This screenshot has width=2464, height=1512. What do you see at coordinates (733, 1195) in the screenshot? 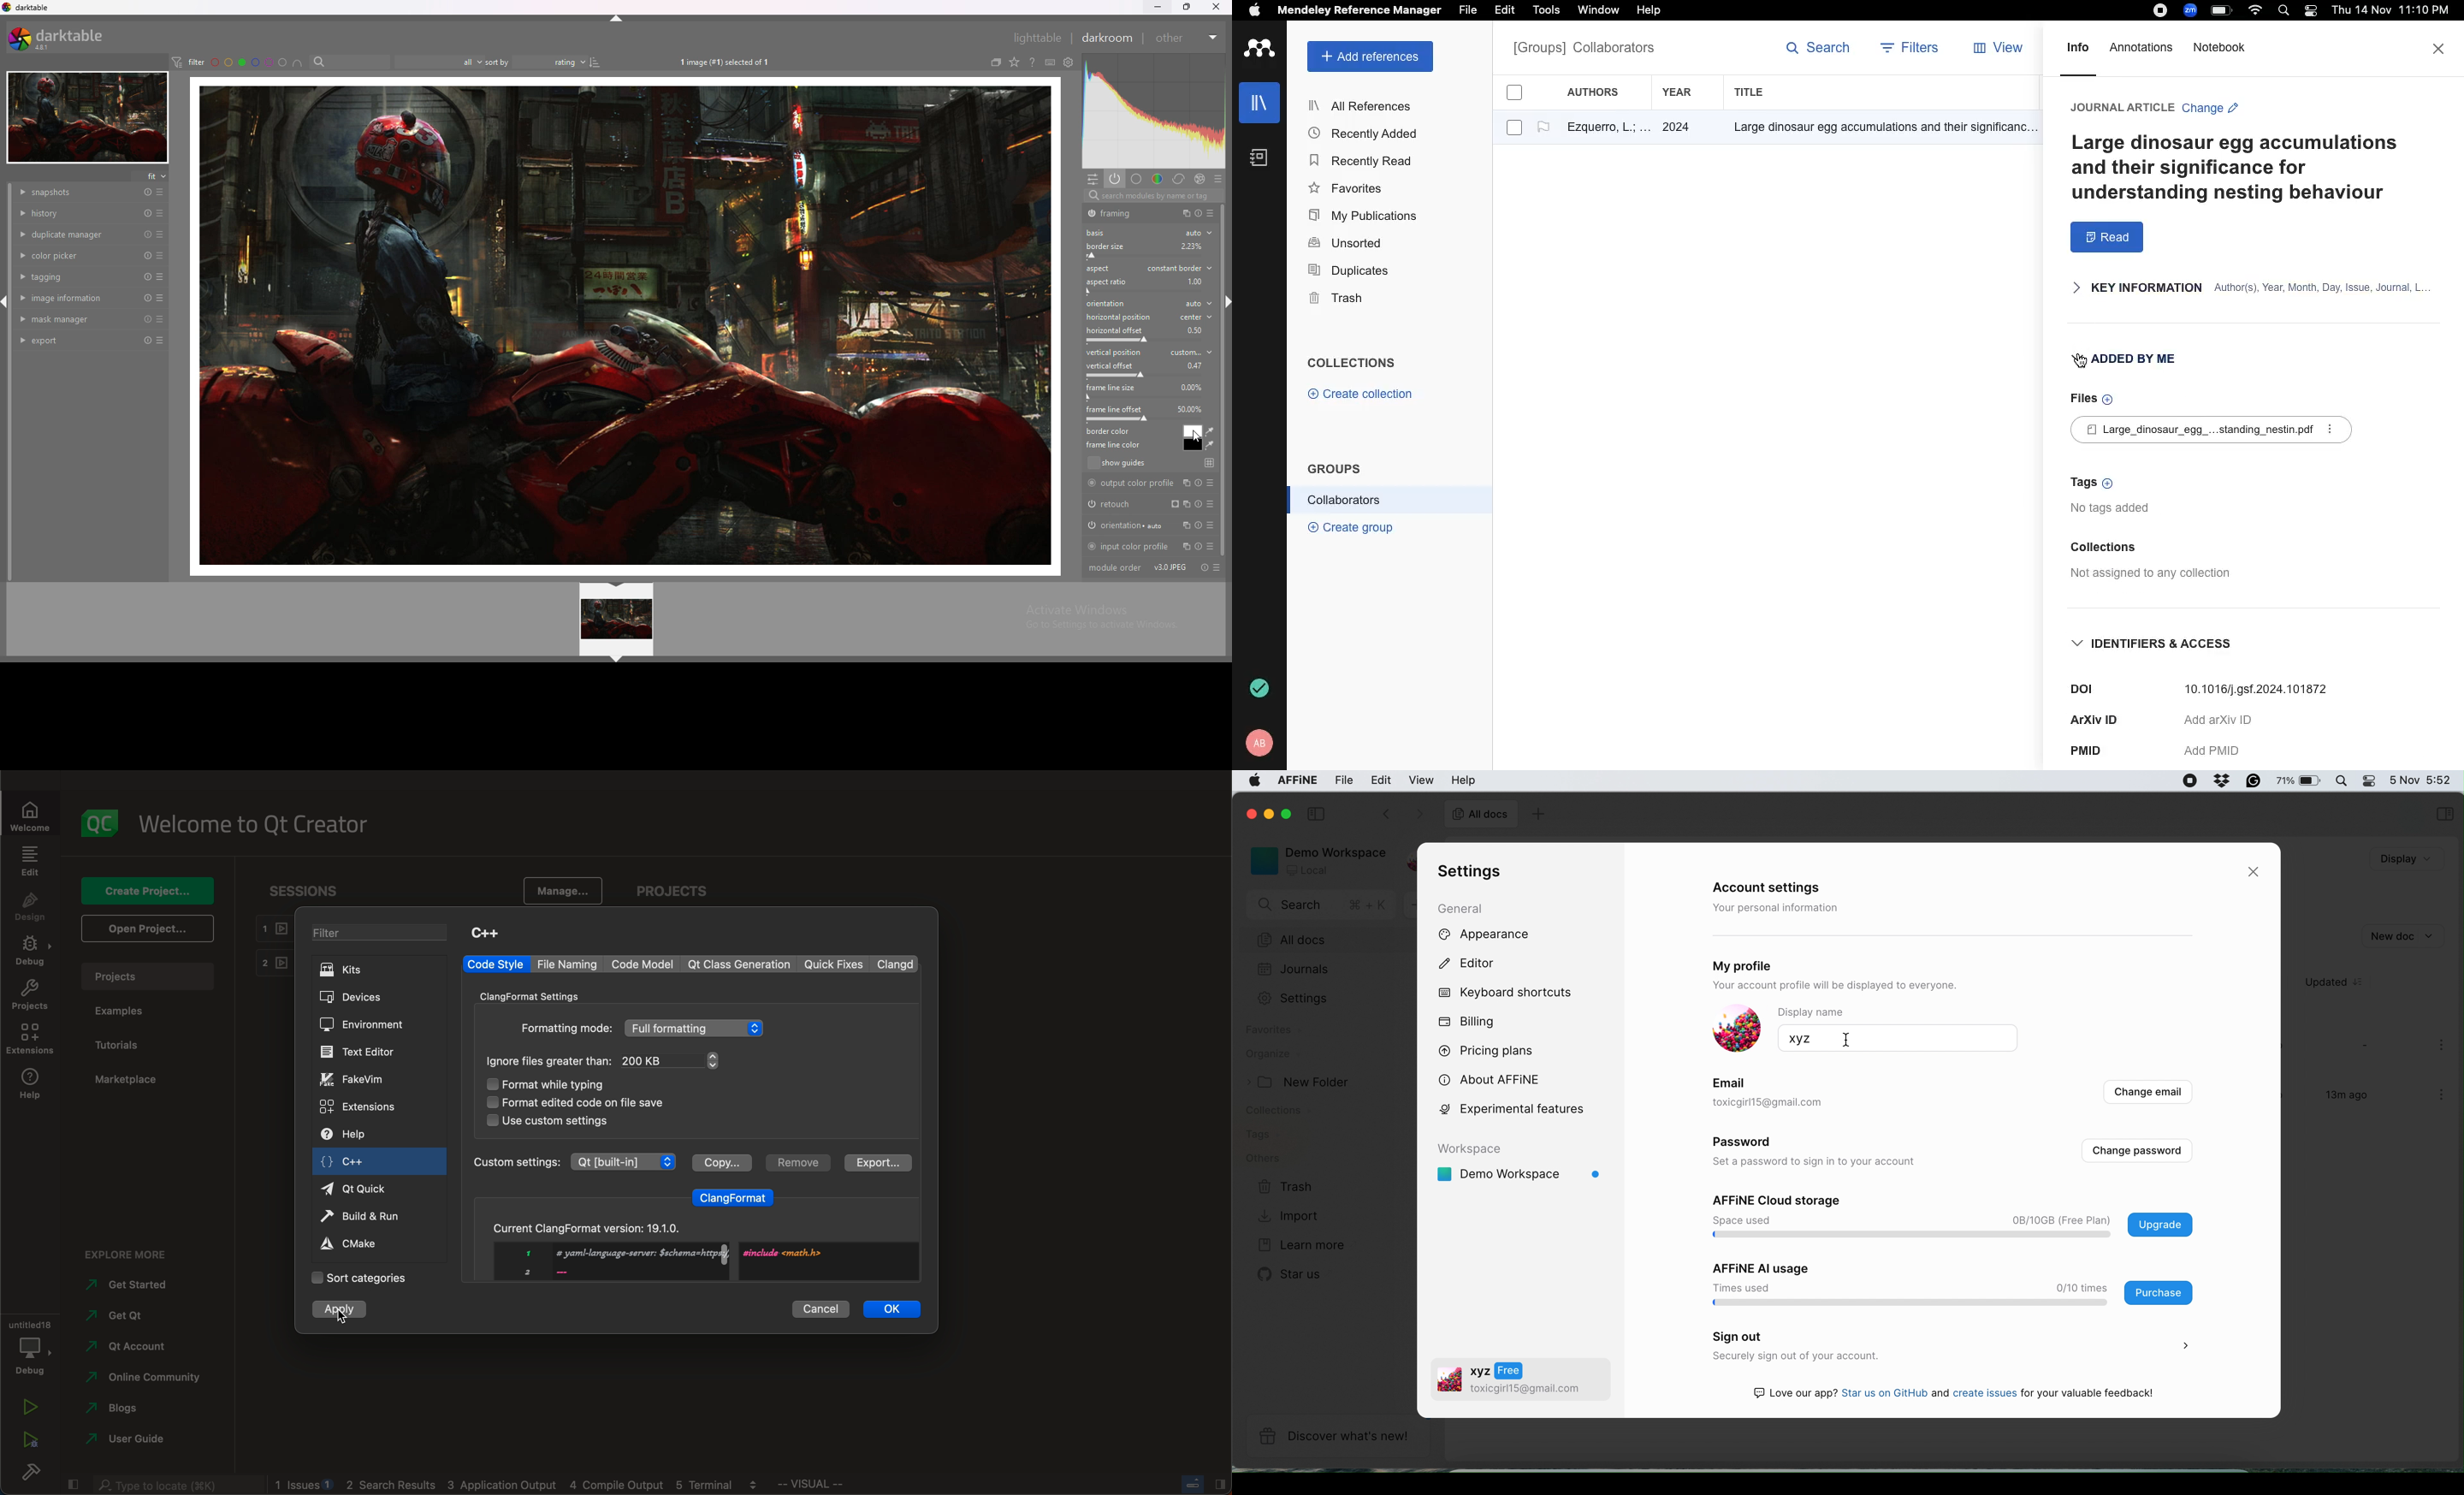
I see `clang format` at bounding box center [733, 1195].